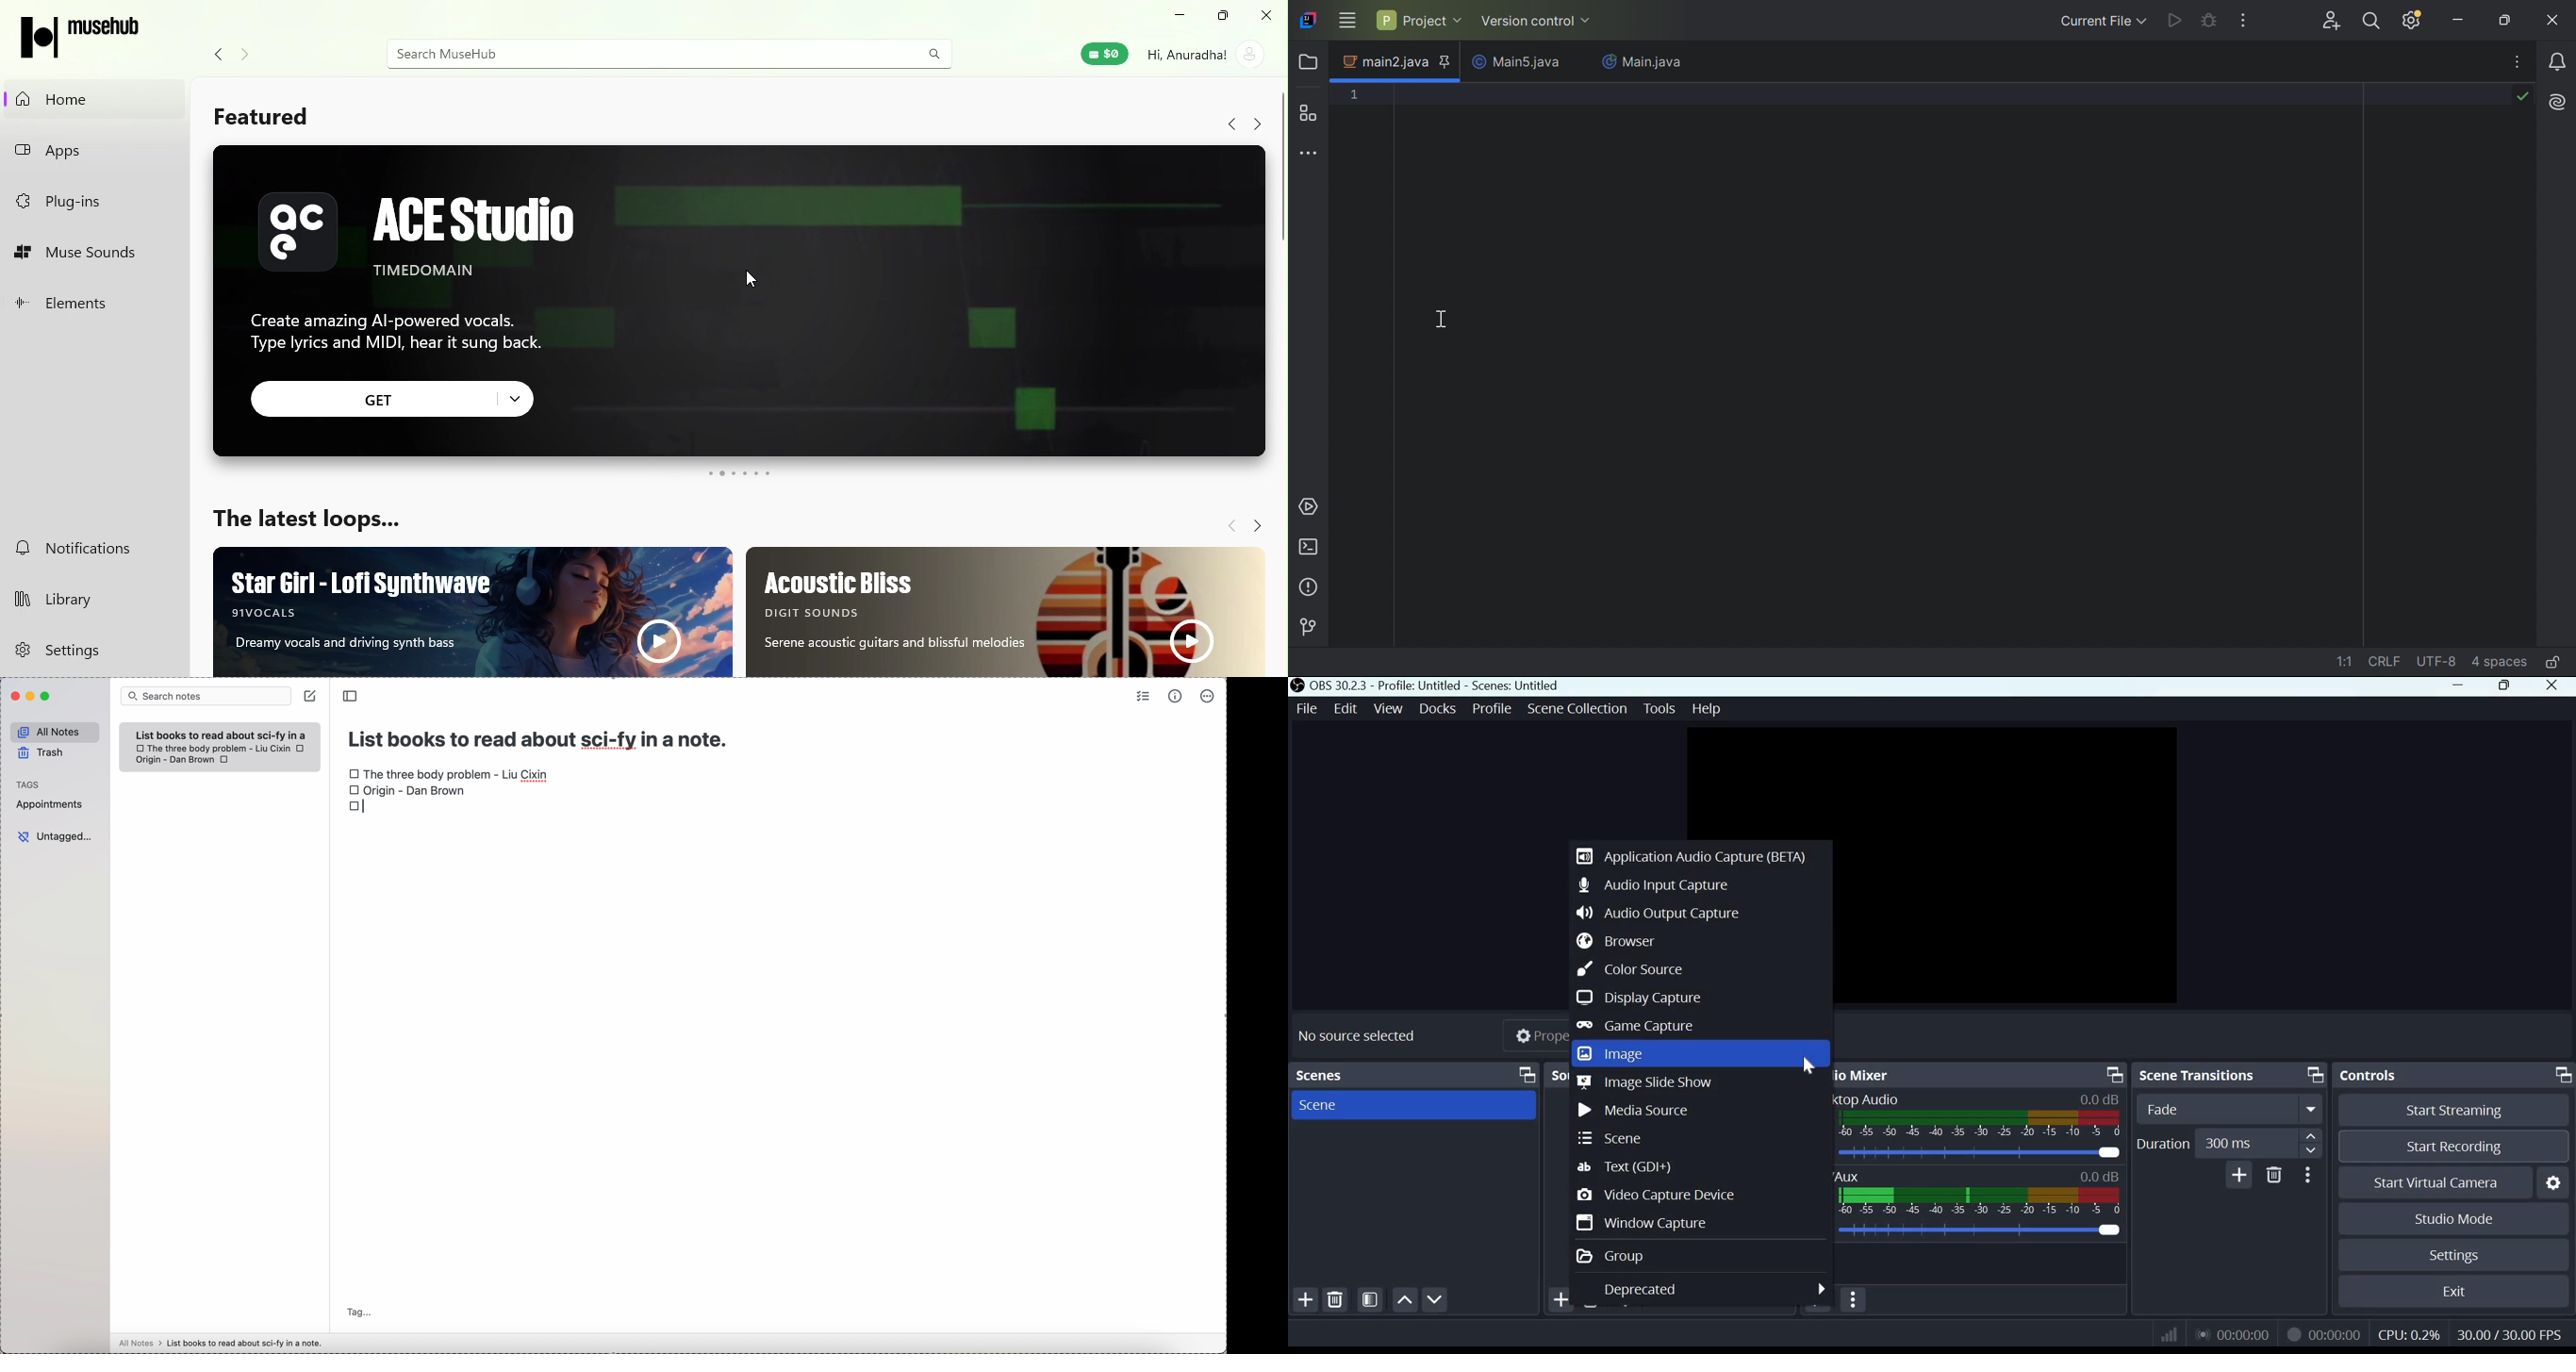  I want to click on Start streaming, so click(2455, 1111).